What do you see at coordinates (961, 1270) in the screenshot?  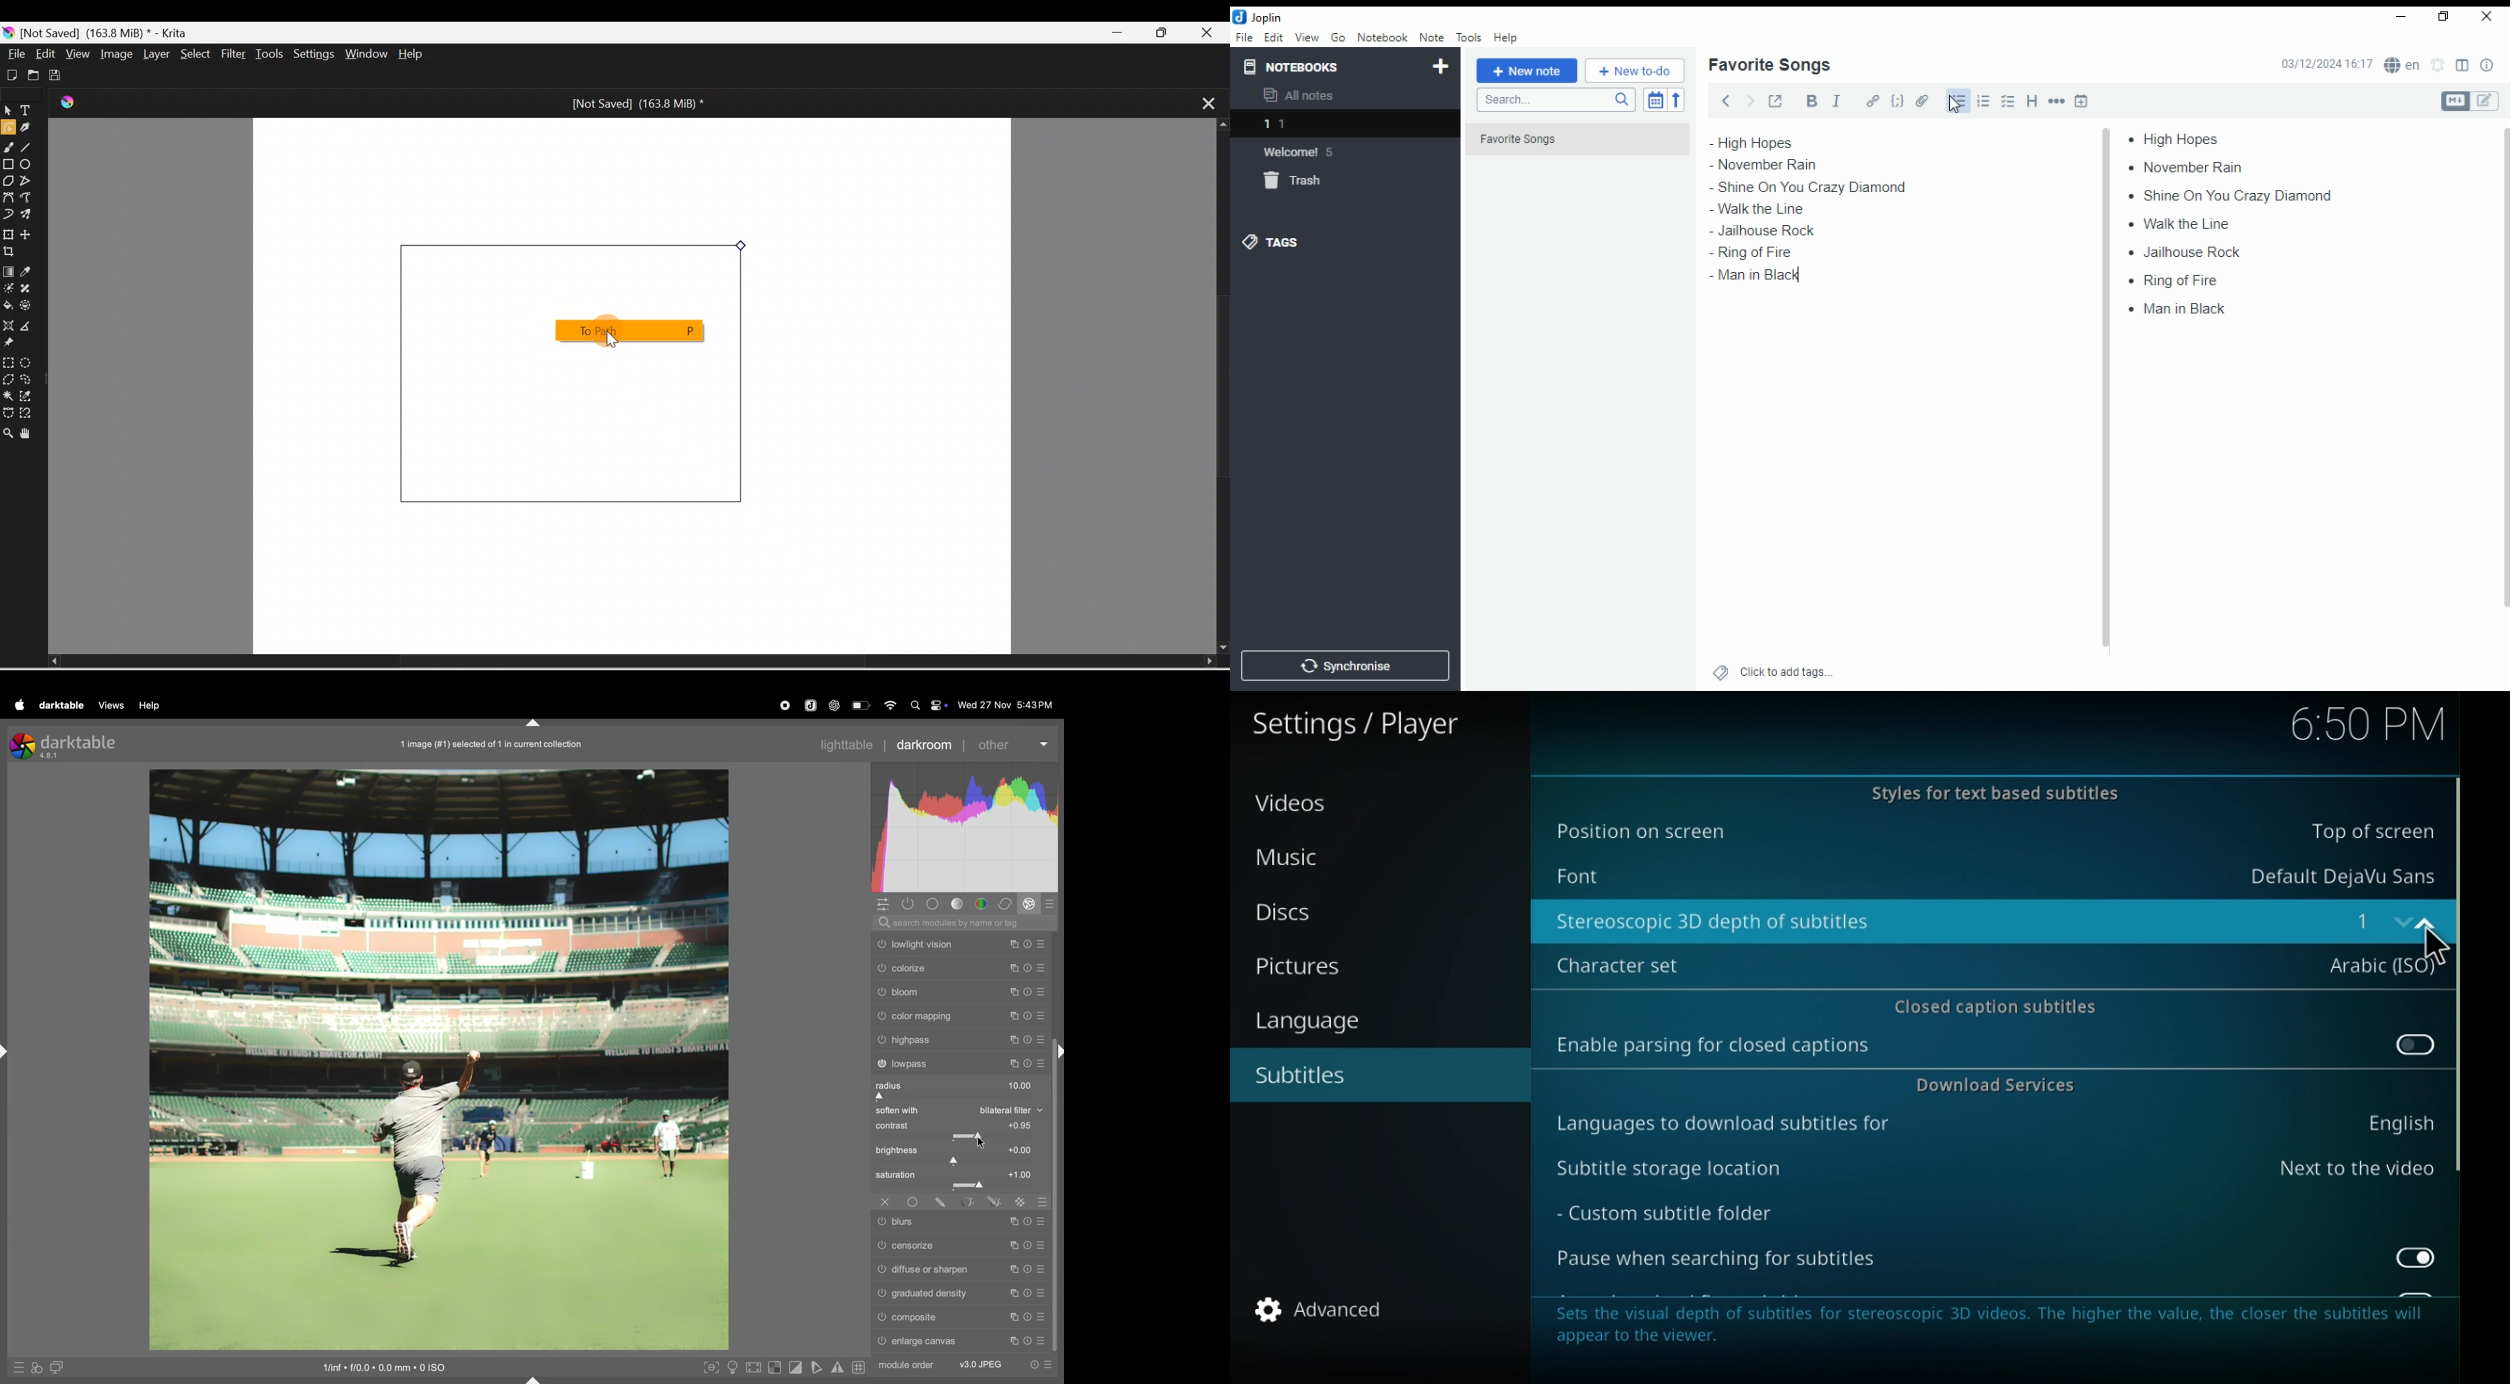 I see `diffuse or sharpen` at bounding box center [961, 1270].